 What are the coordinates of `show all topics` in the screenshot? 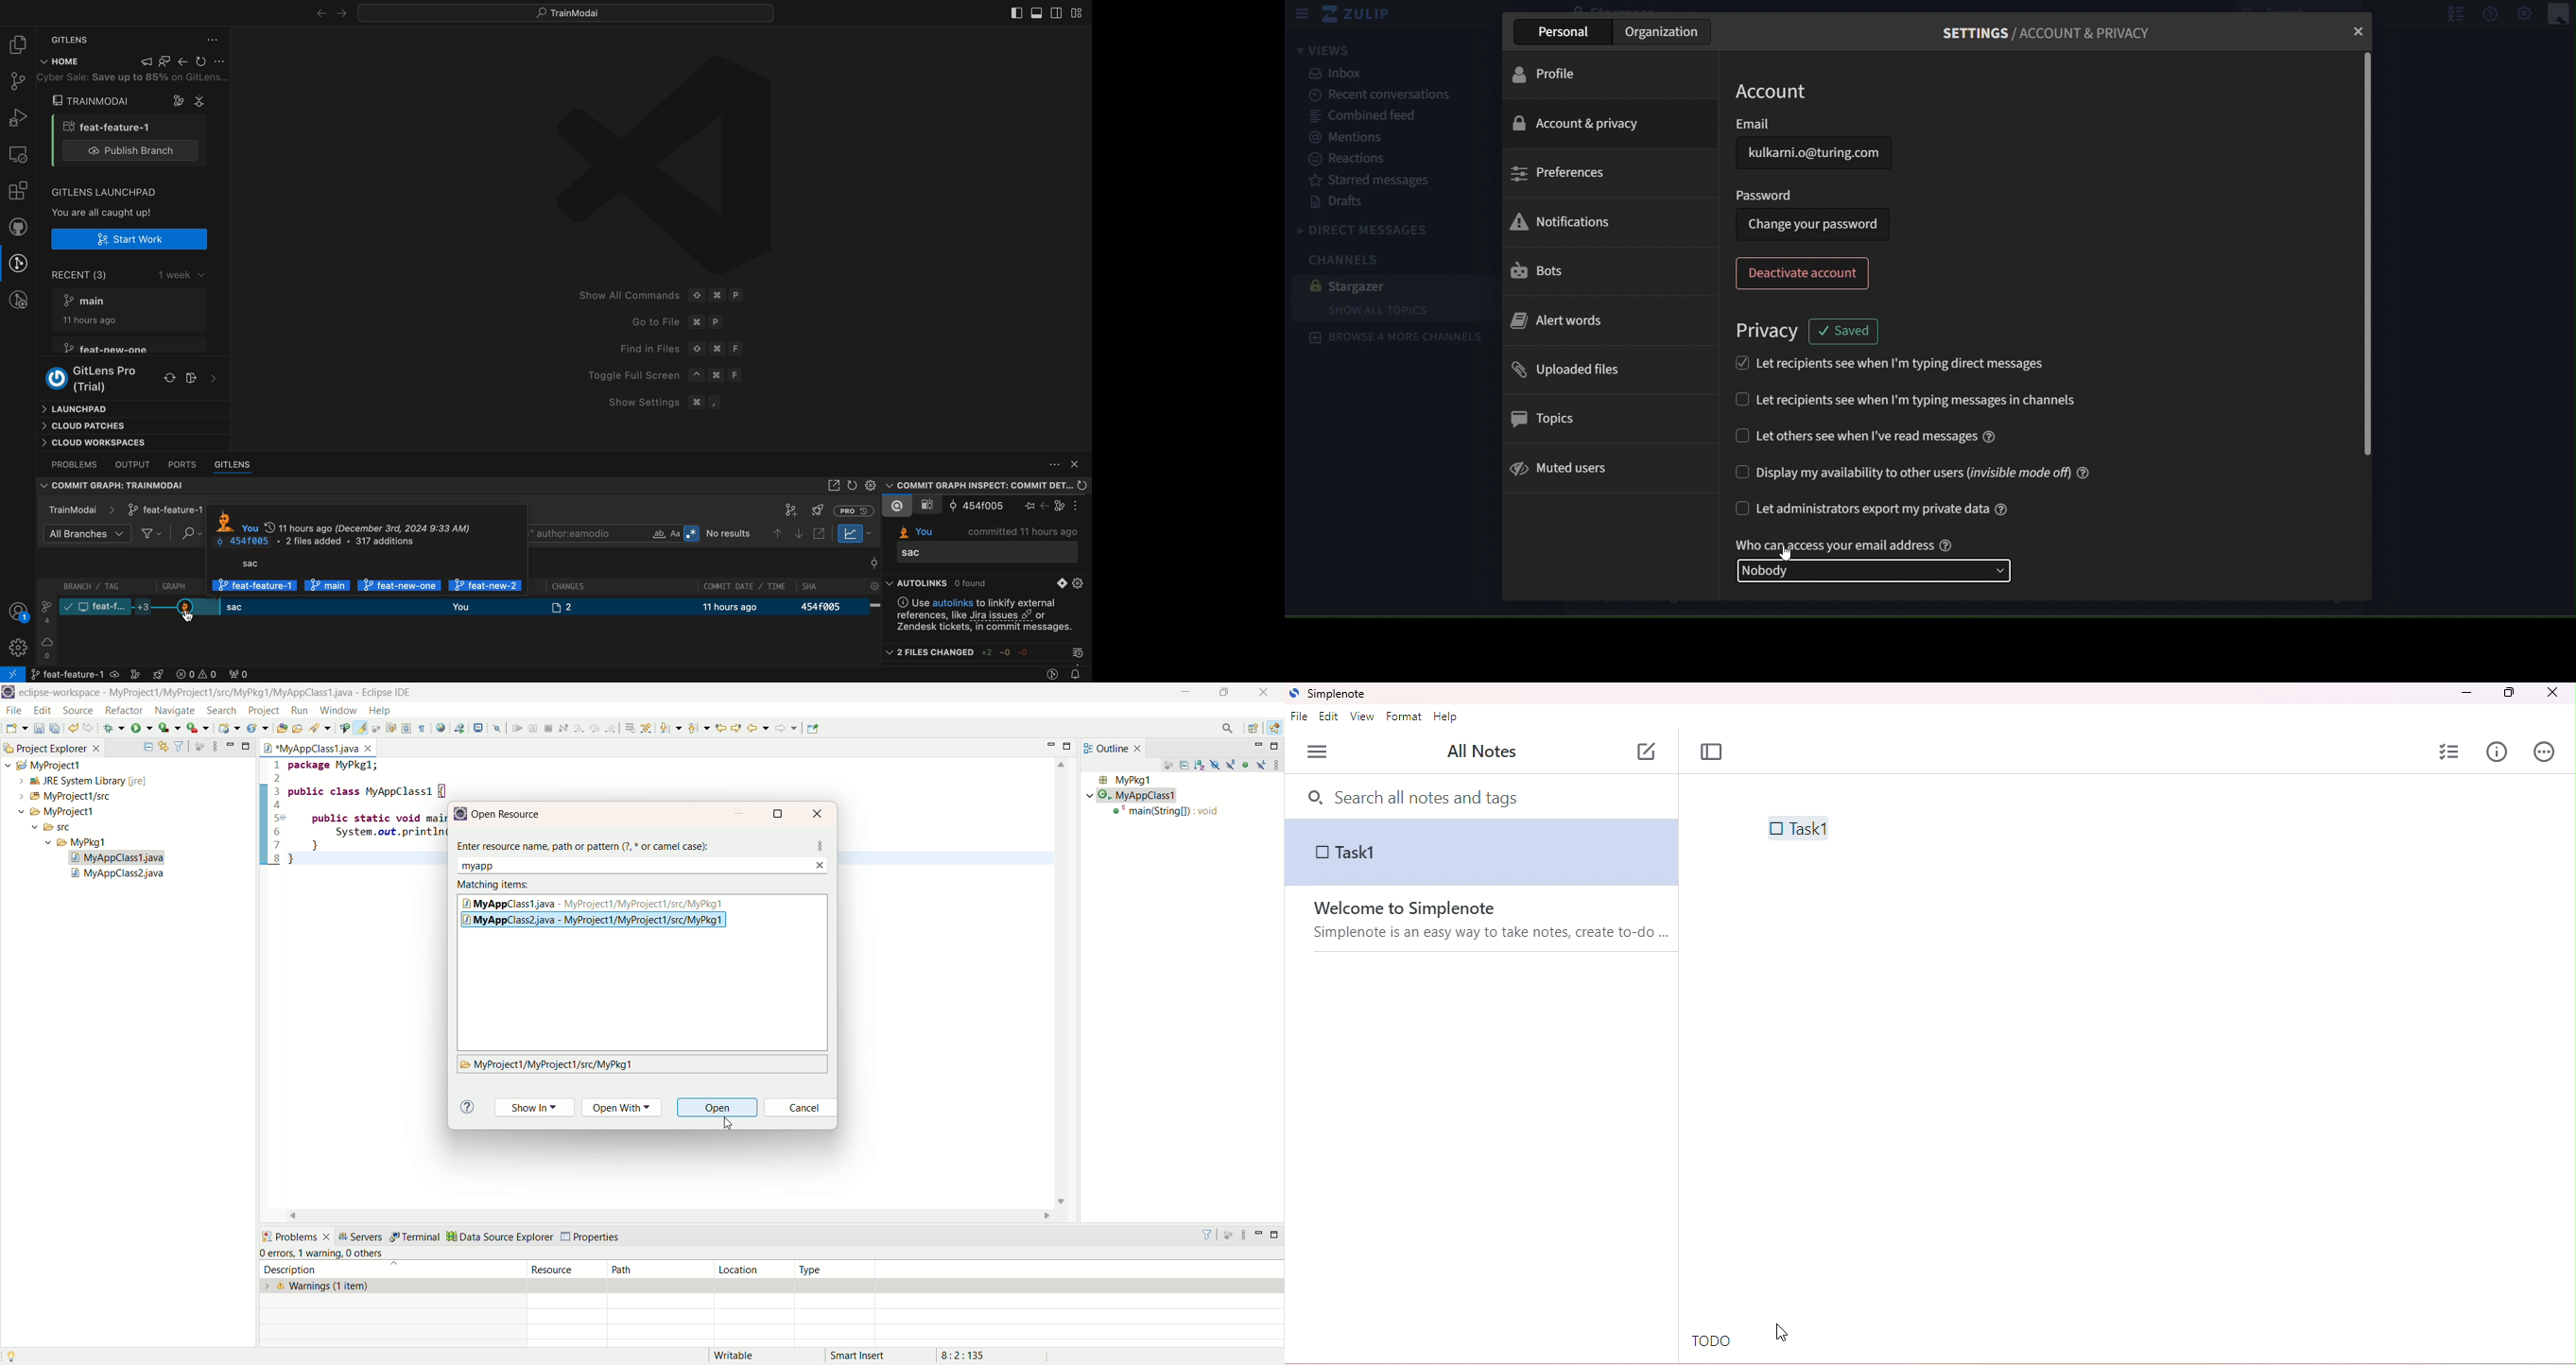 It's located at (1402, 311).